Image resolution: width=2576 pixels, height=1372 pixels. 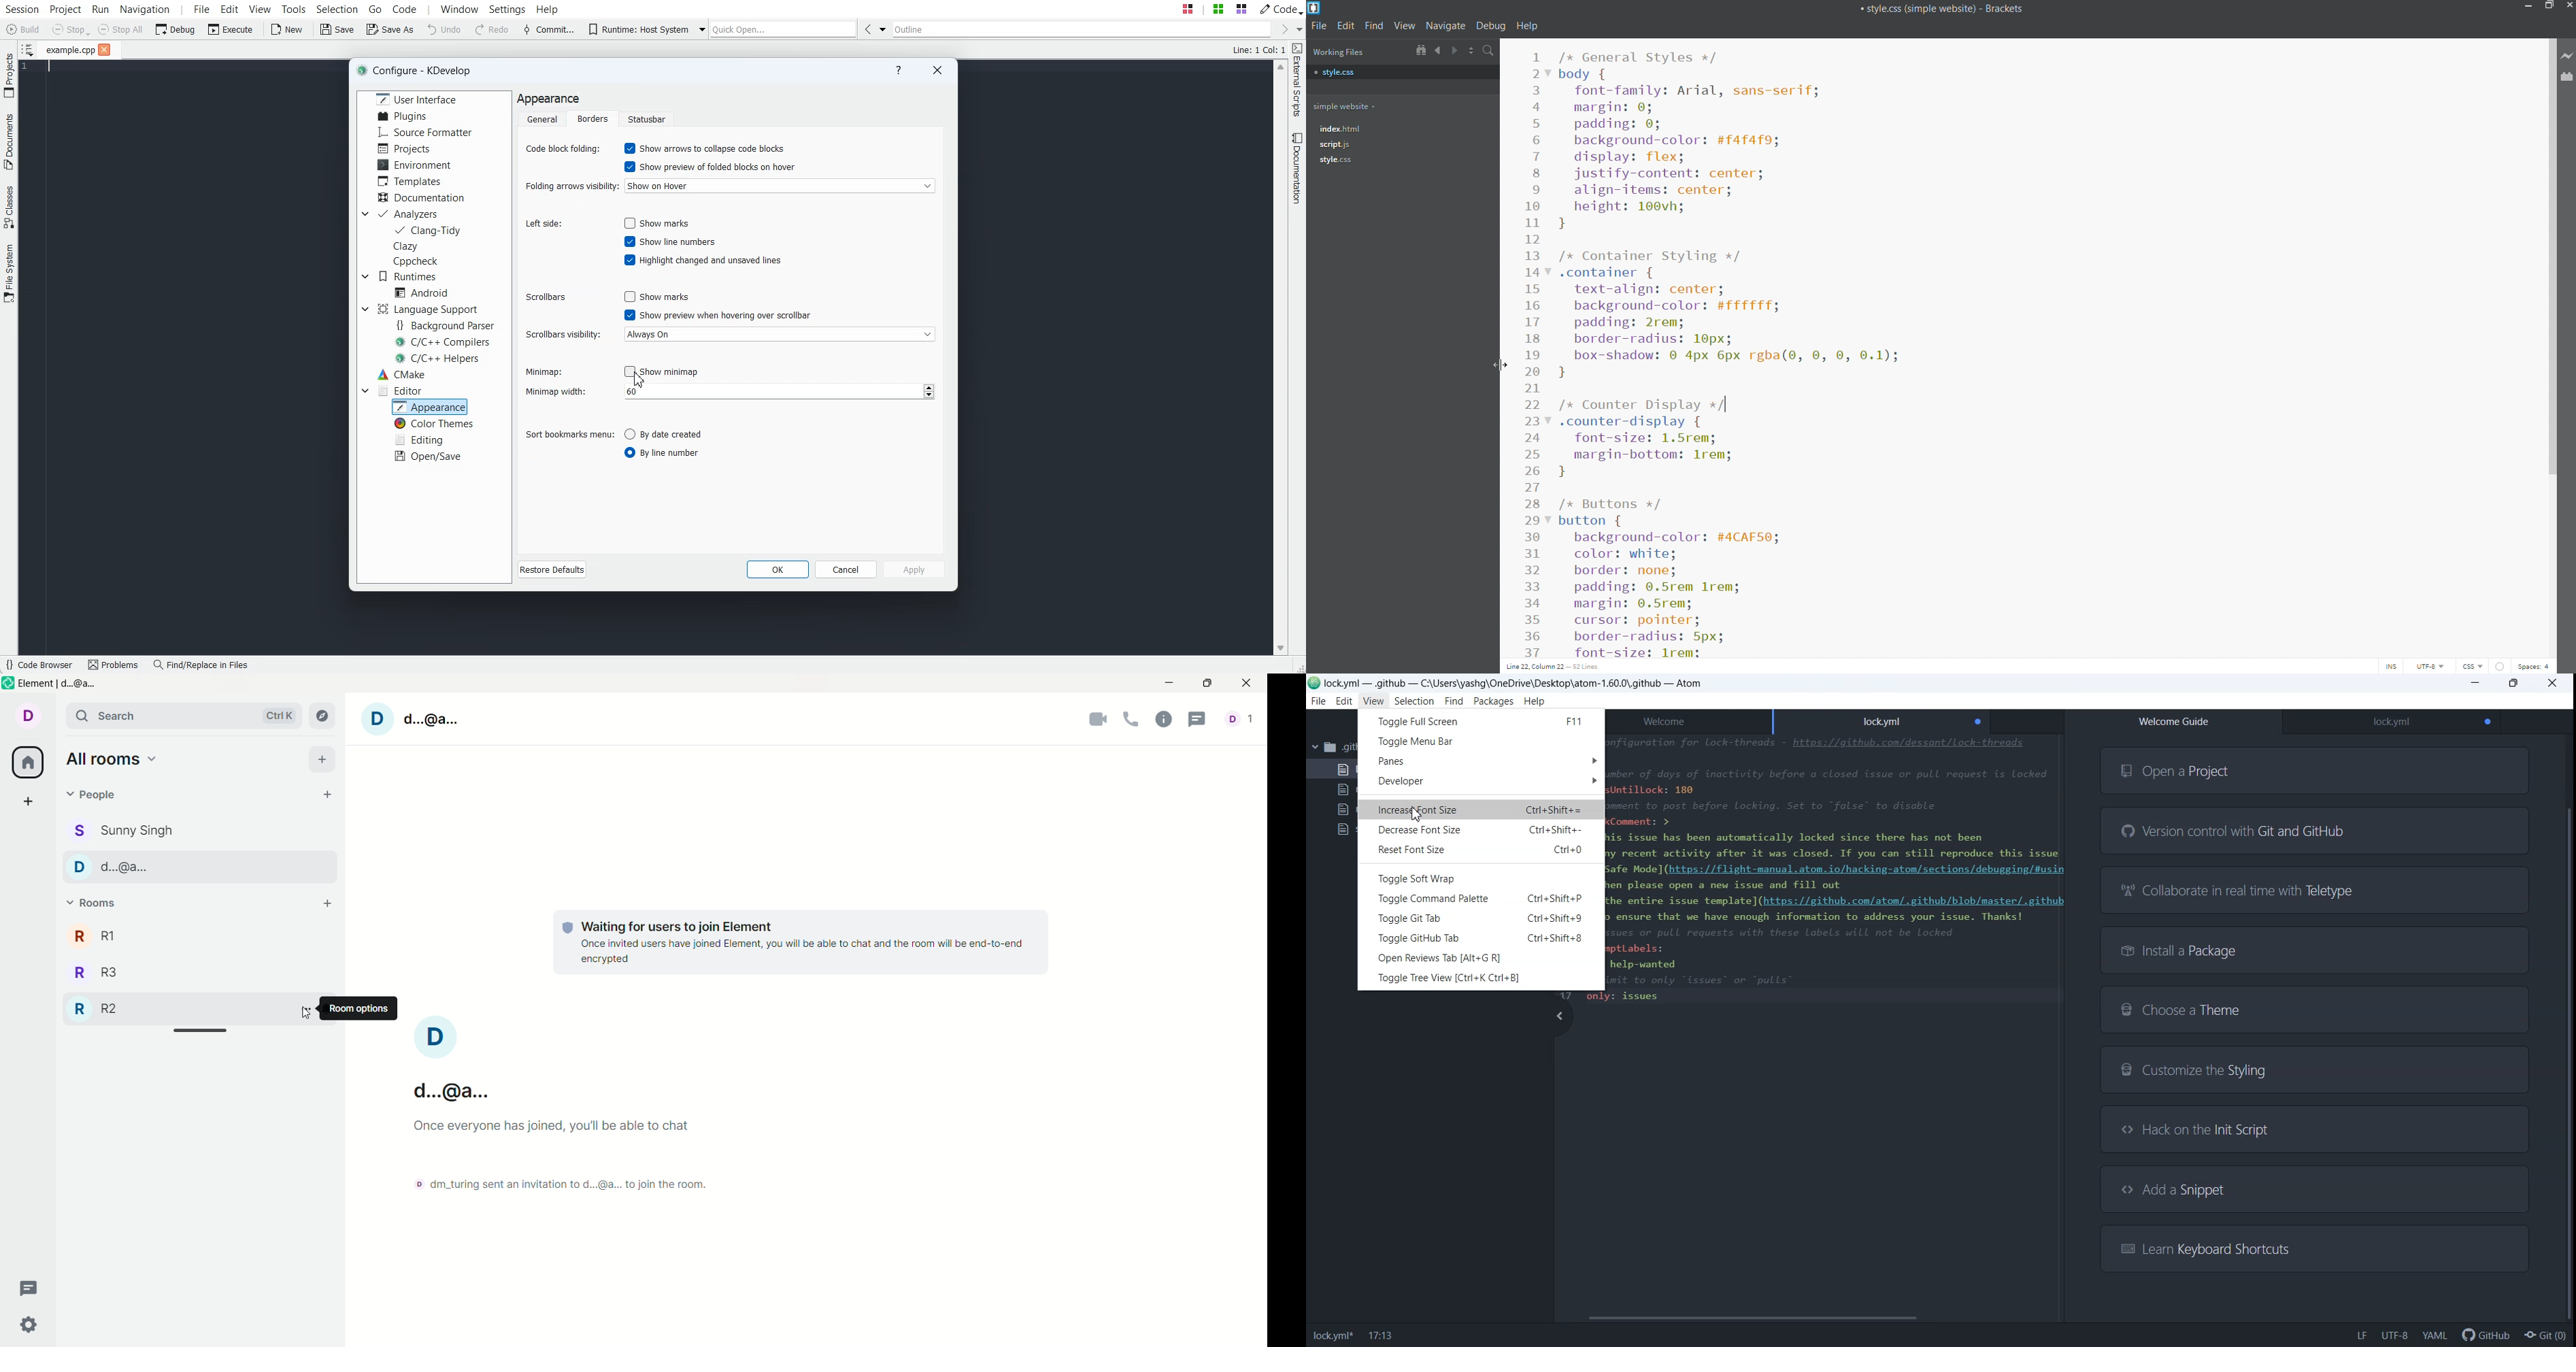 I want to click on LF, so click(x=2362, y=1335).